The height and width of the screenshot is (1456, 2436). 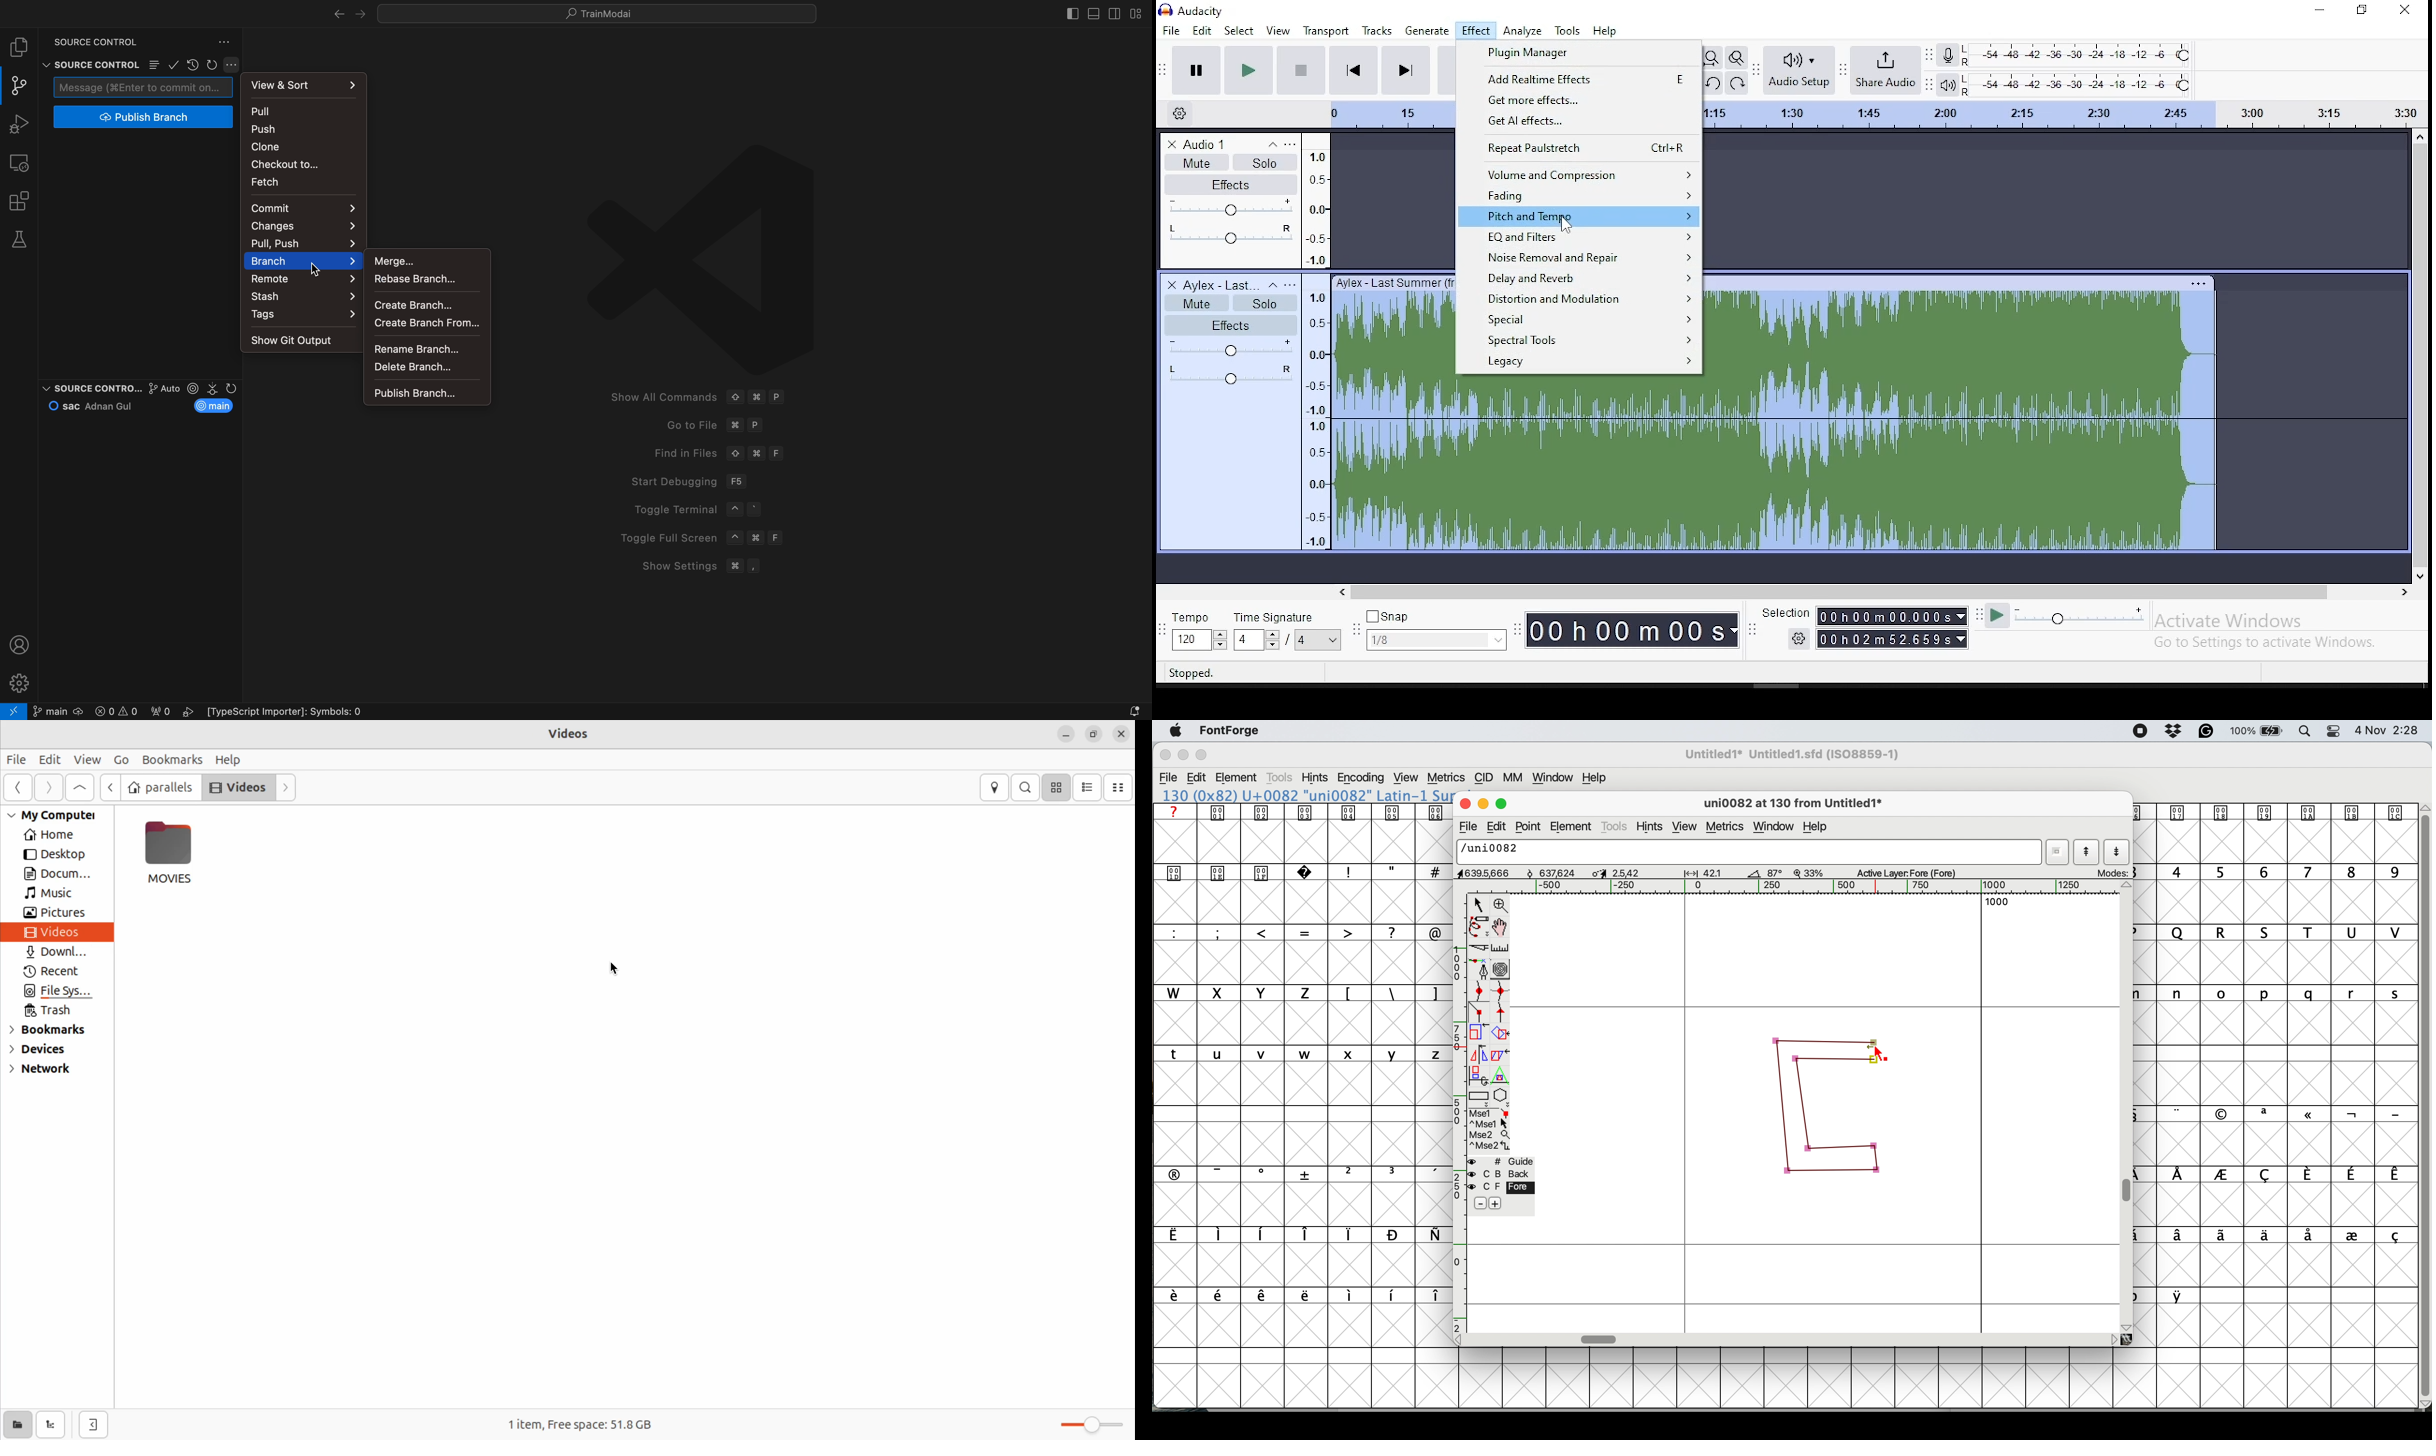 What do you see at coordinates (1479, 1014) in the screenshot?
I see `add a corner point` at bounding box center [1479, 1014].